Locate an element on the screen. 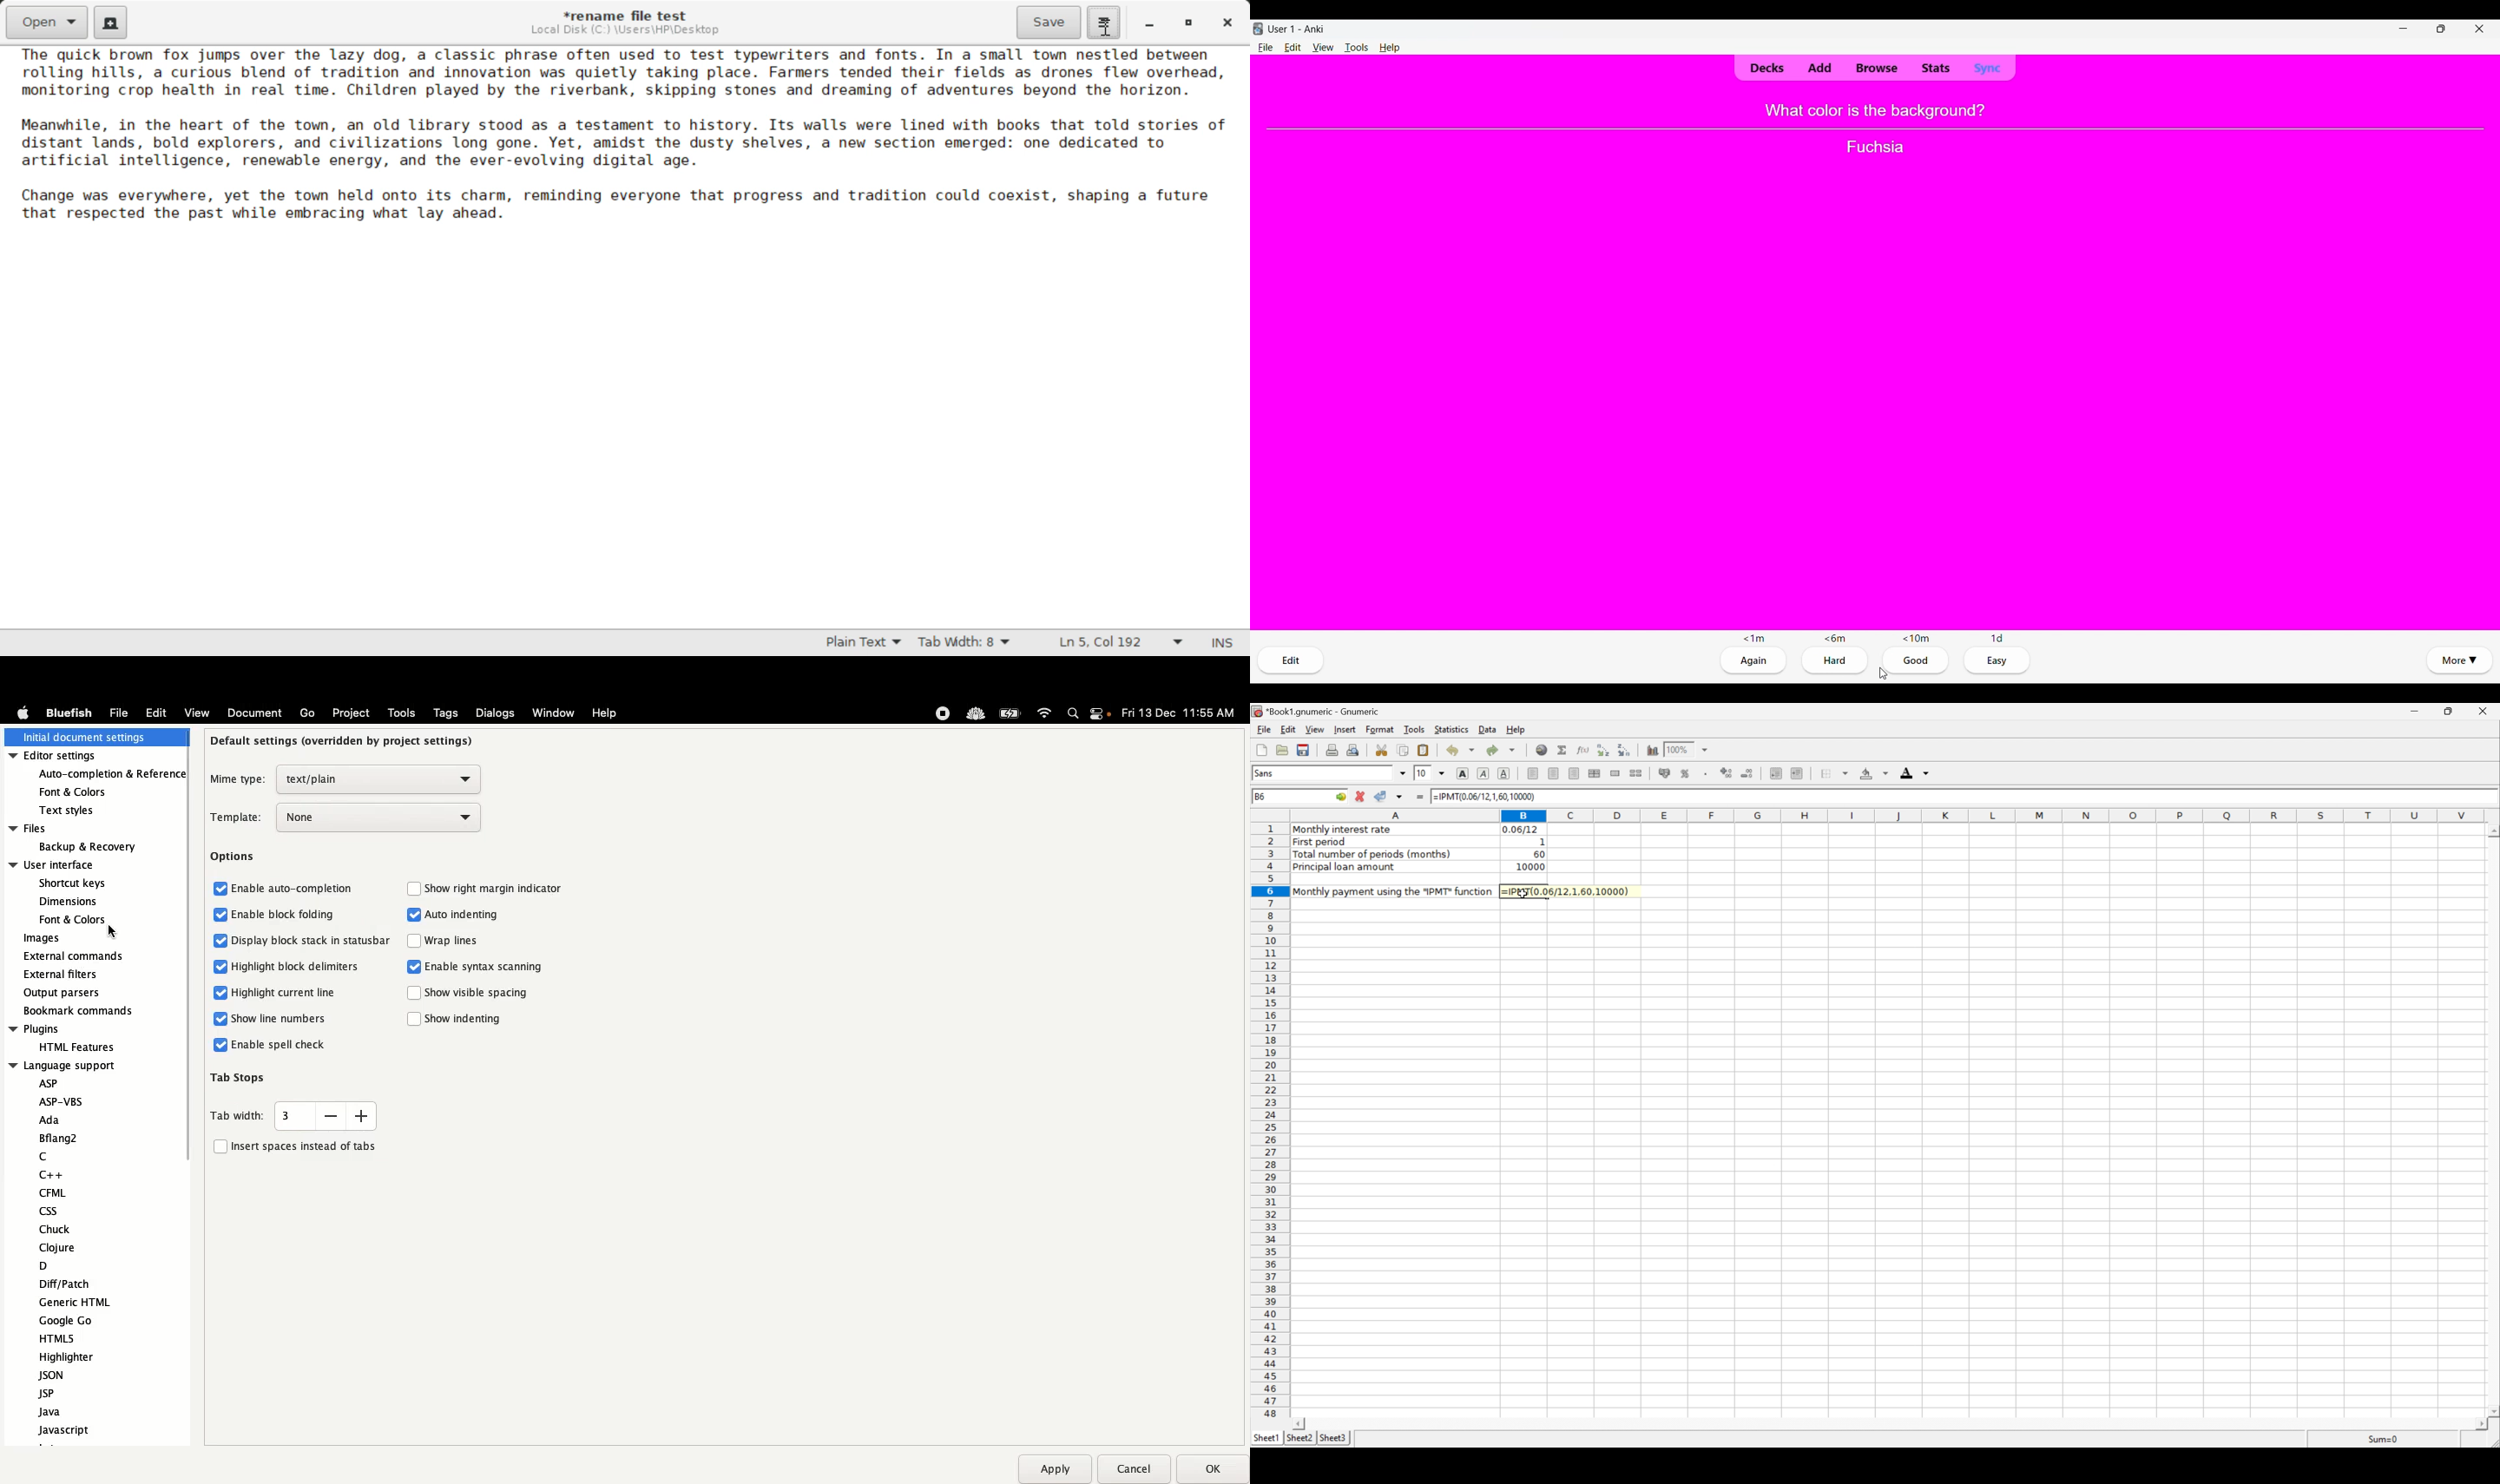 This screenshot has height=1484, width=2520. Show interface in smaller tab is located at coordinates (2441, 29).